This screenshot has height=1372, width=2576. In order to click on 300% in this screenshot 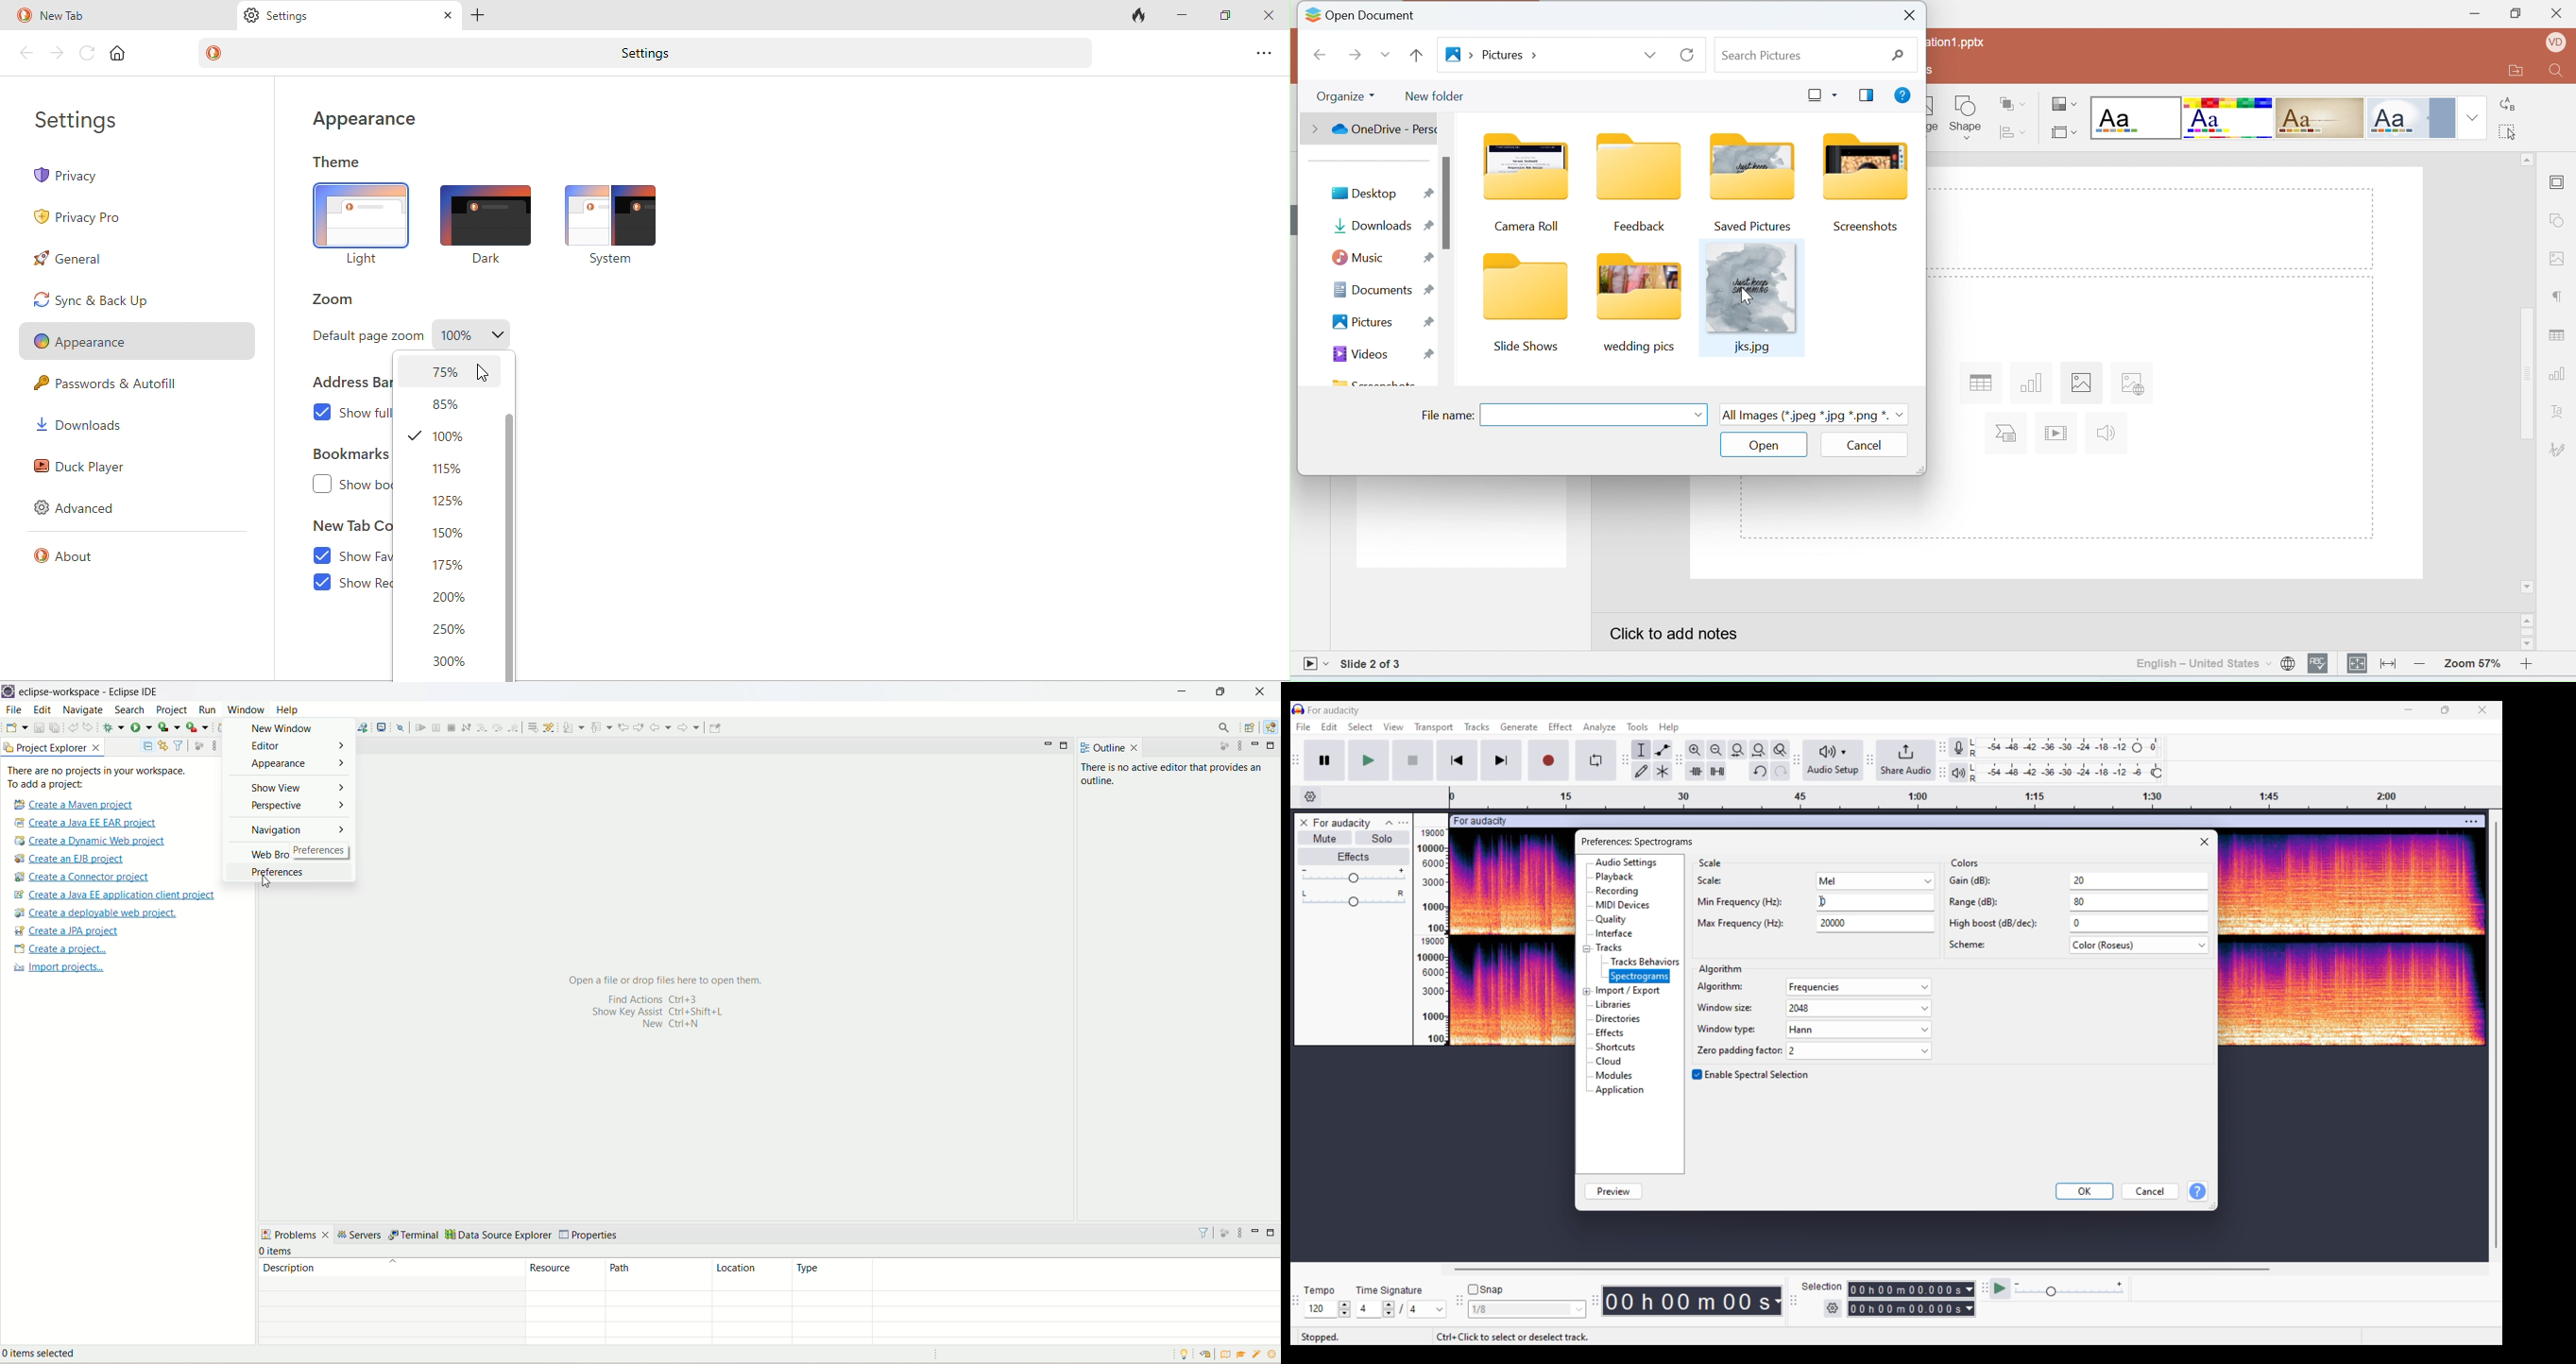, I will do `click(444, 662)`.